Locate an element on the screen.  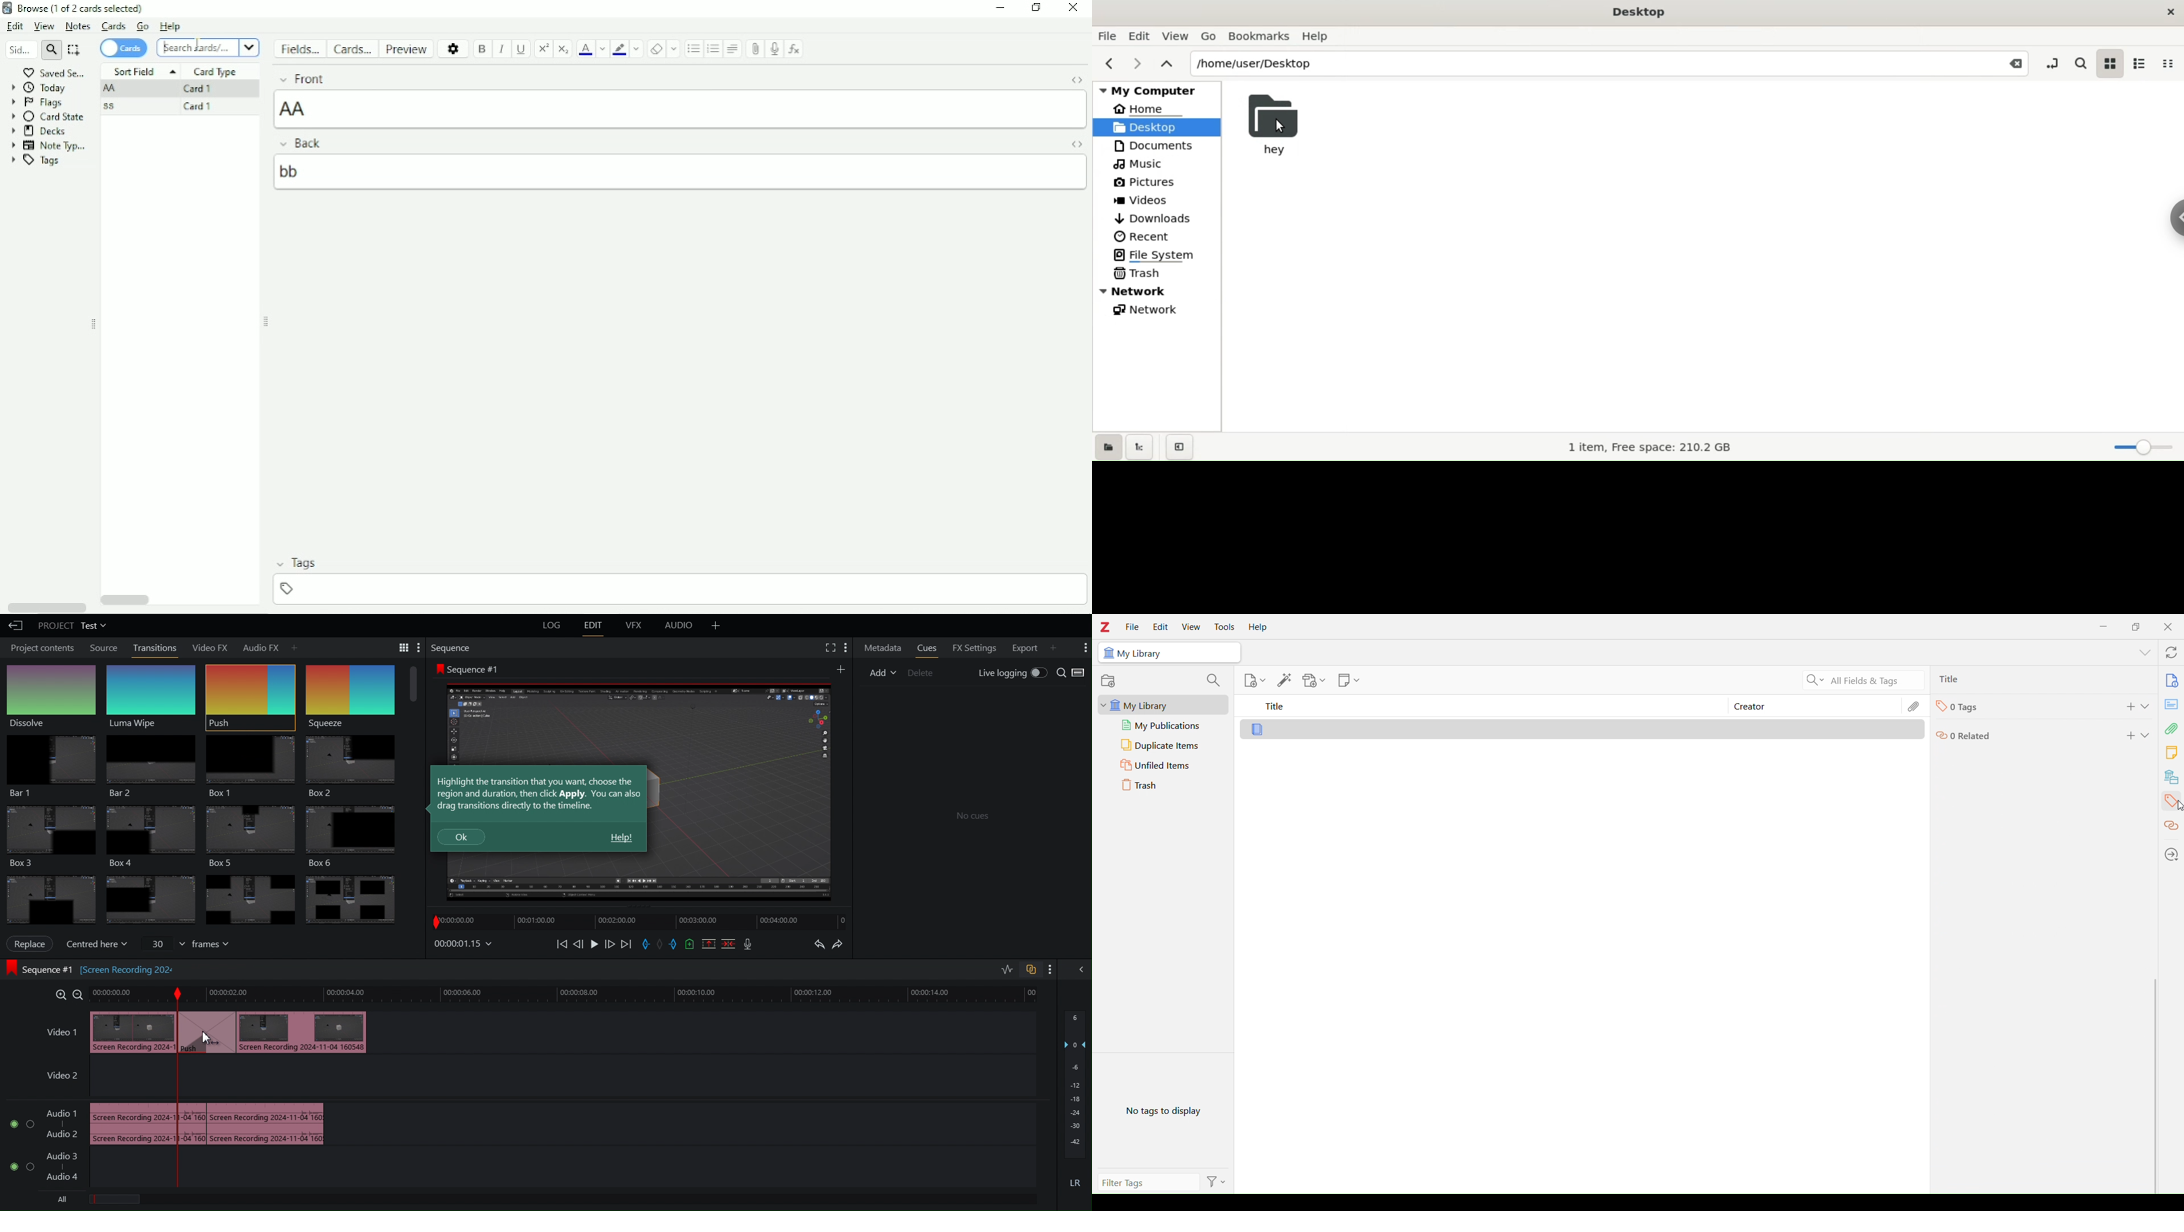
Sequence is located at coordinates (452, 648).